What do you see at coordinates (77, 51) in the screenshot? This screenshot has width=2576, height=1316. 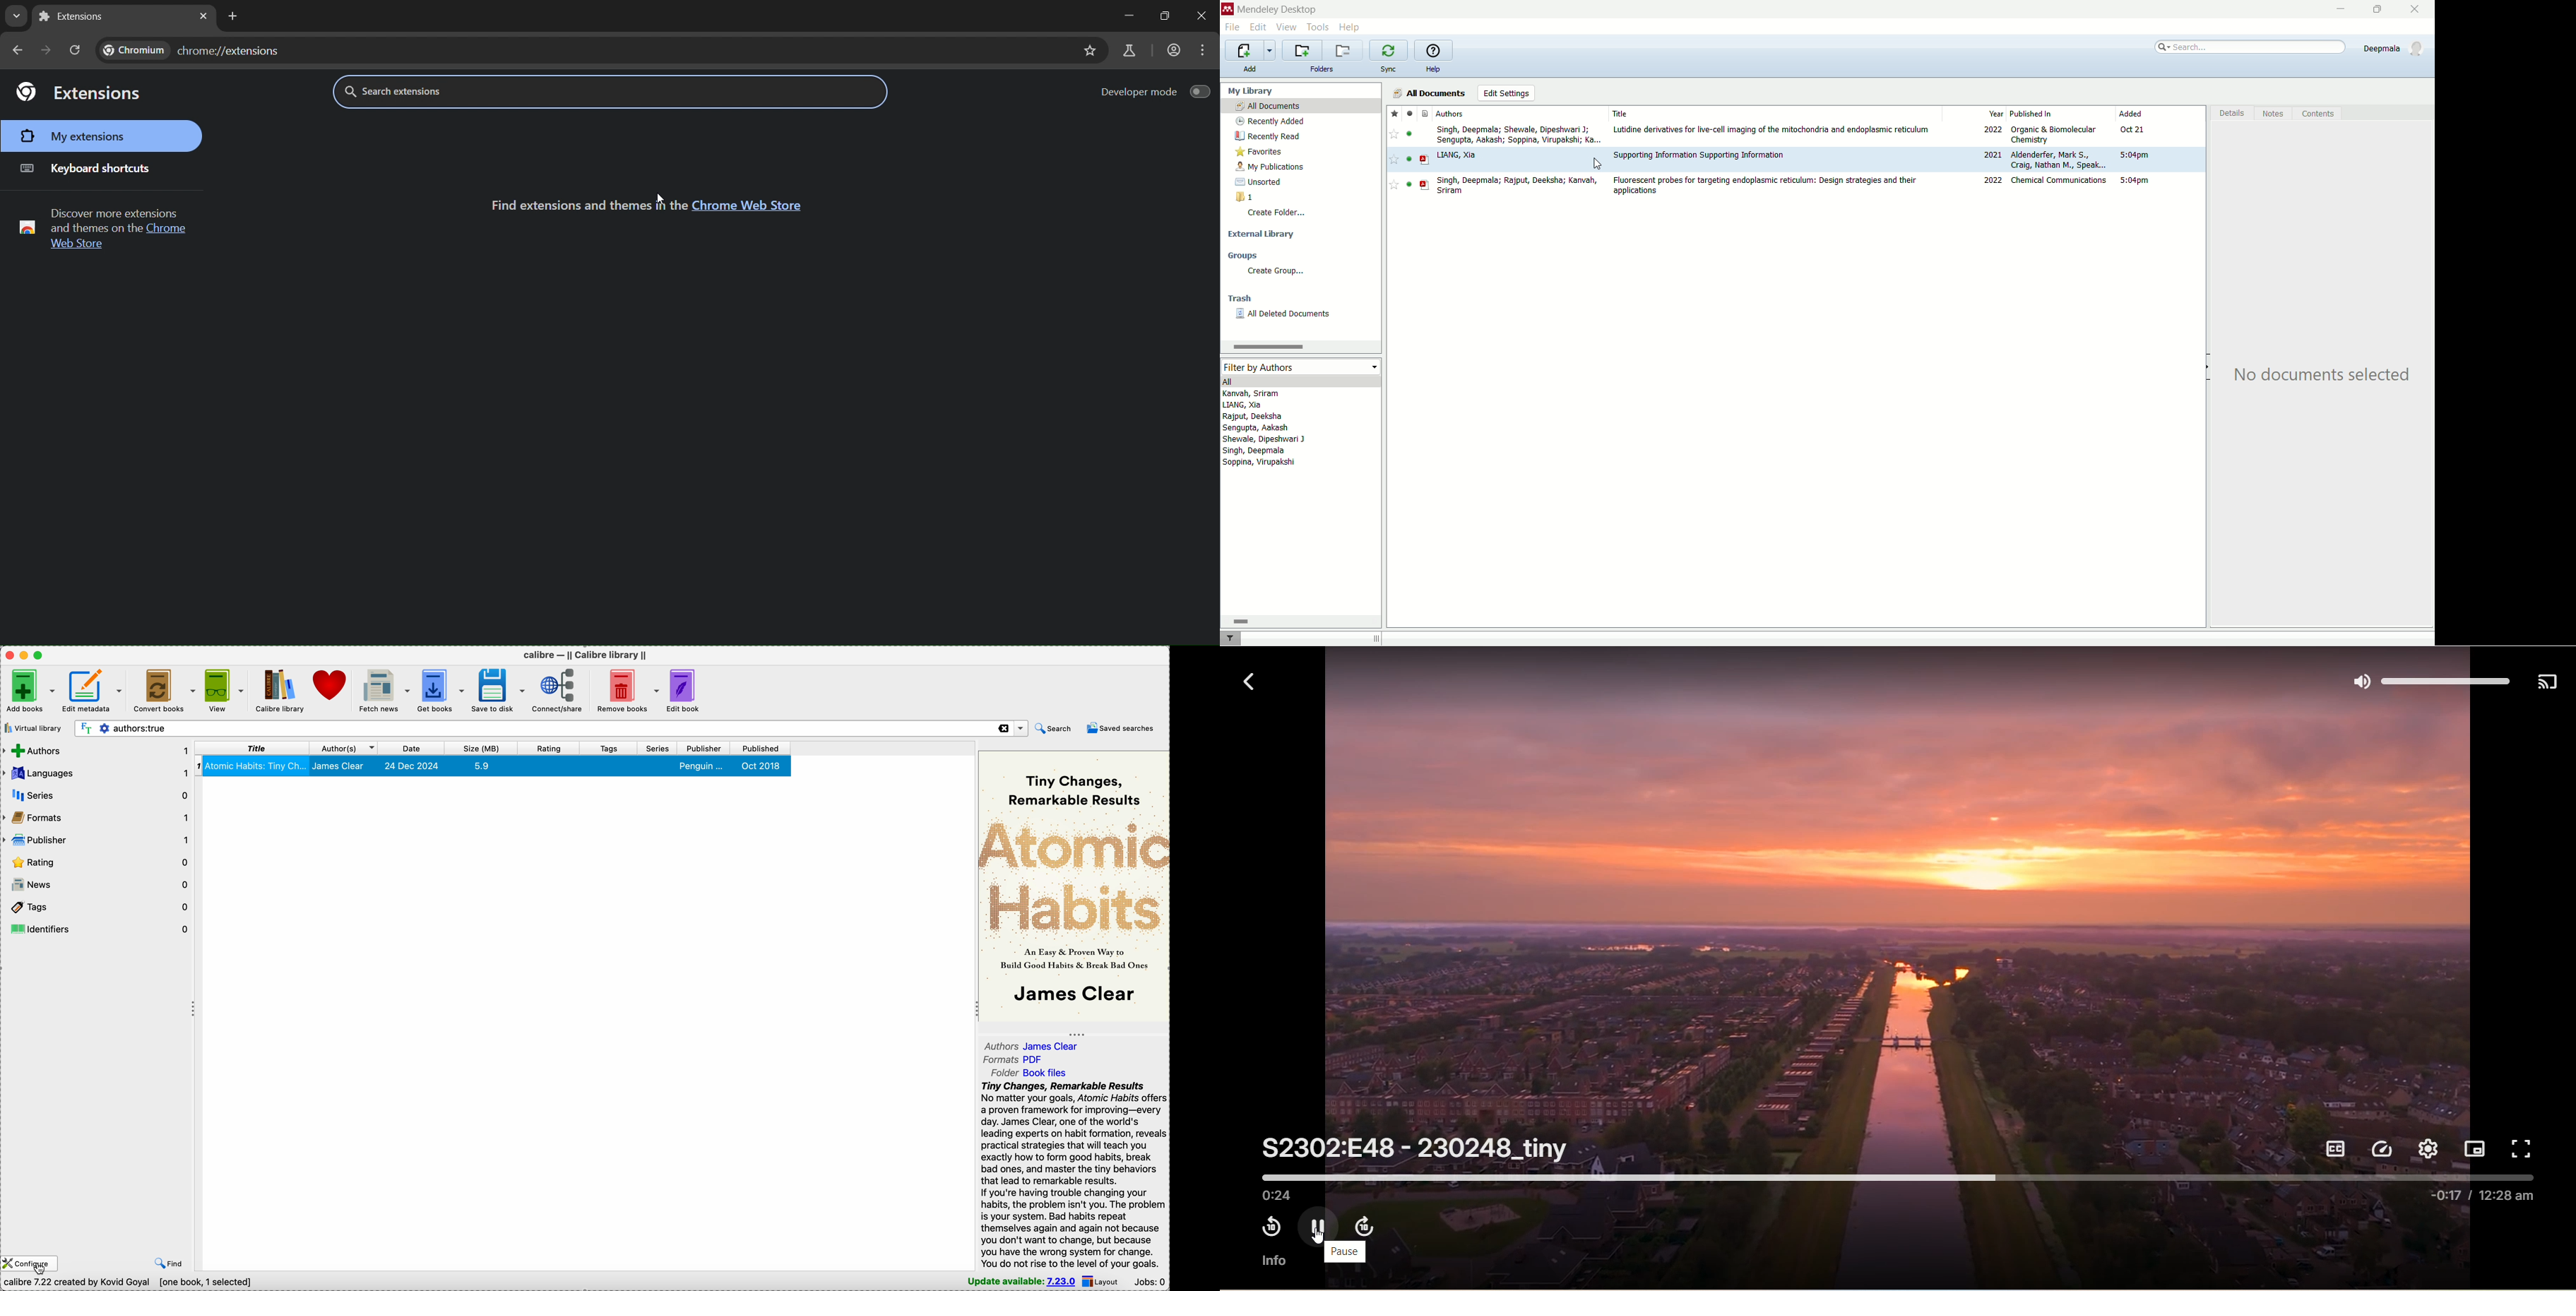 I see `reload page` at bounding box center [77, 51].